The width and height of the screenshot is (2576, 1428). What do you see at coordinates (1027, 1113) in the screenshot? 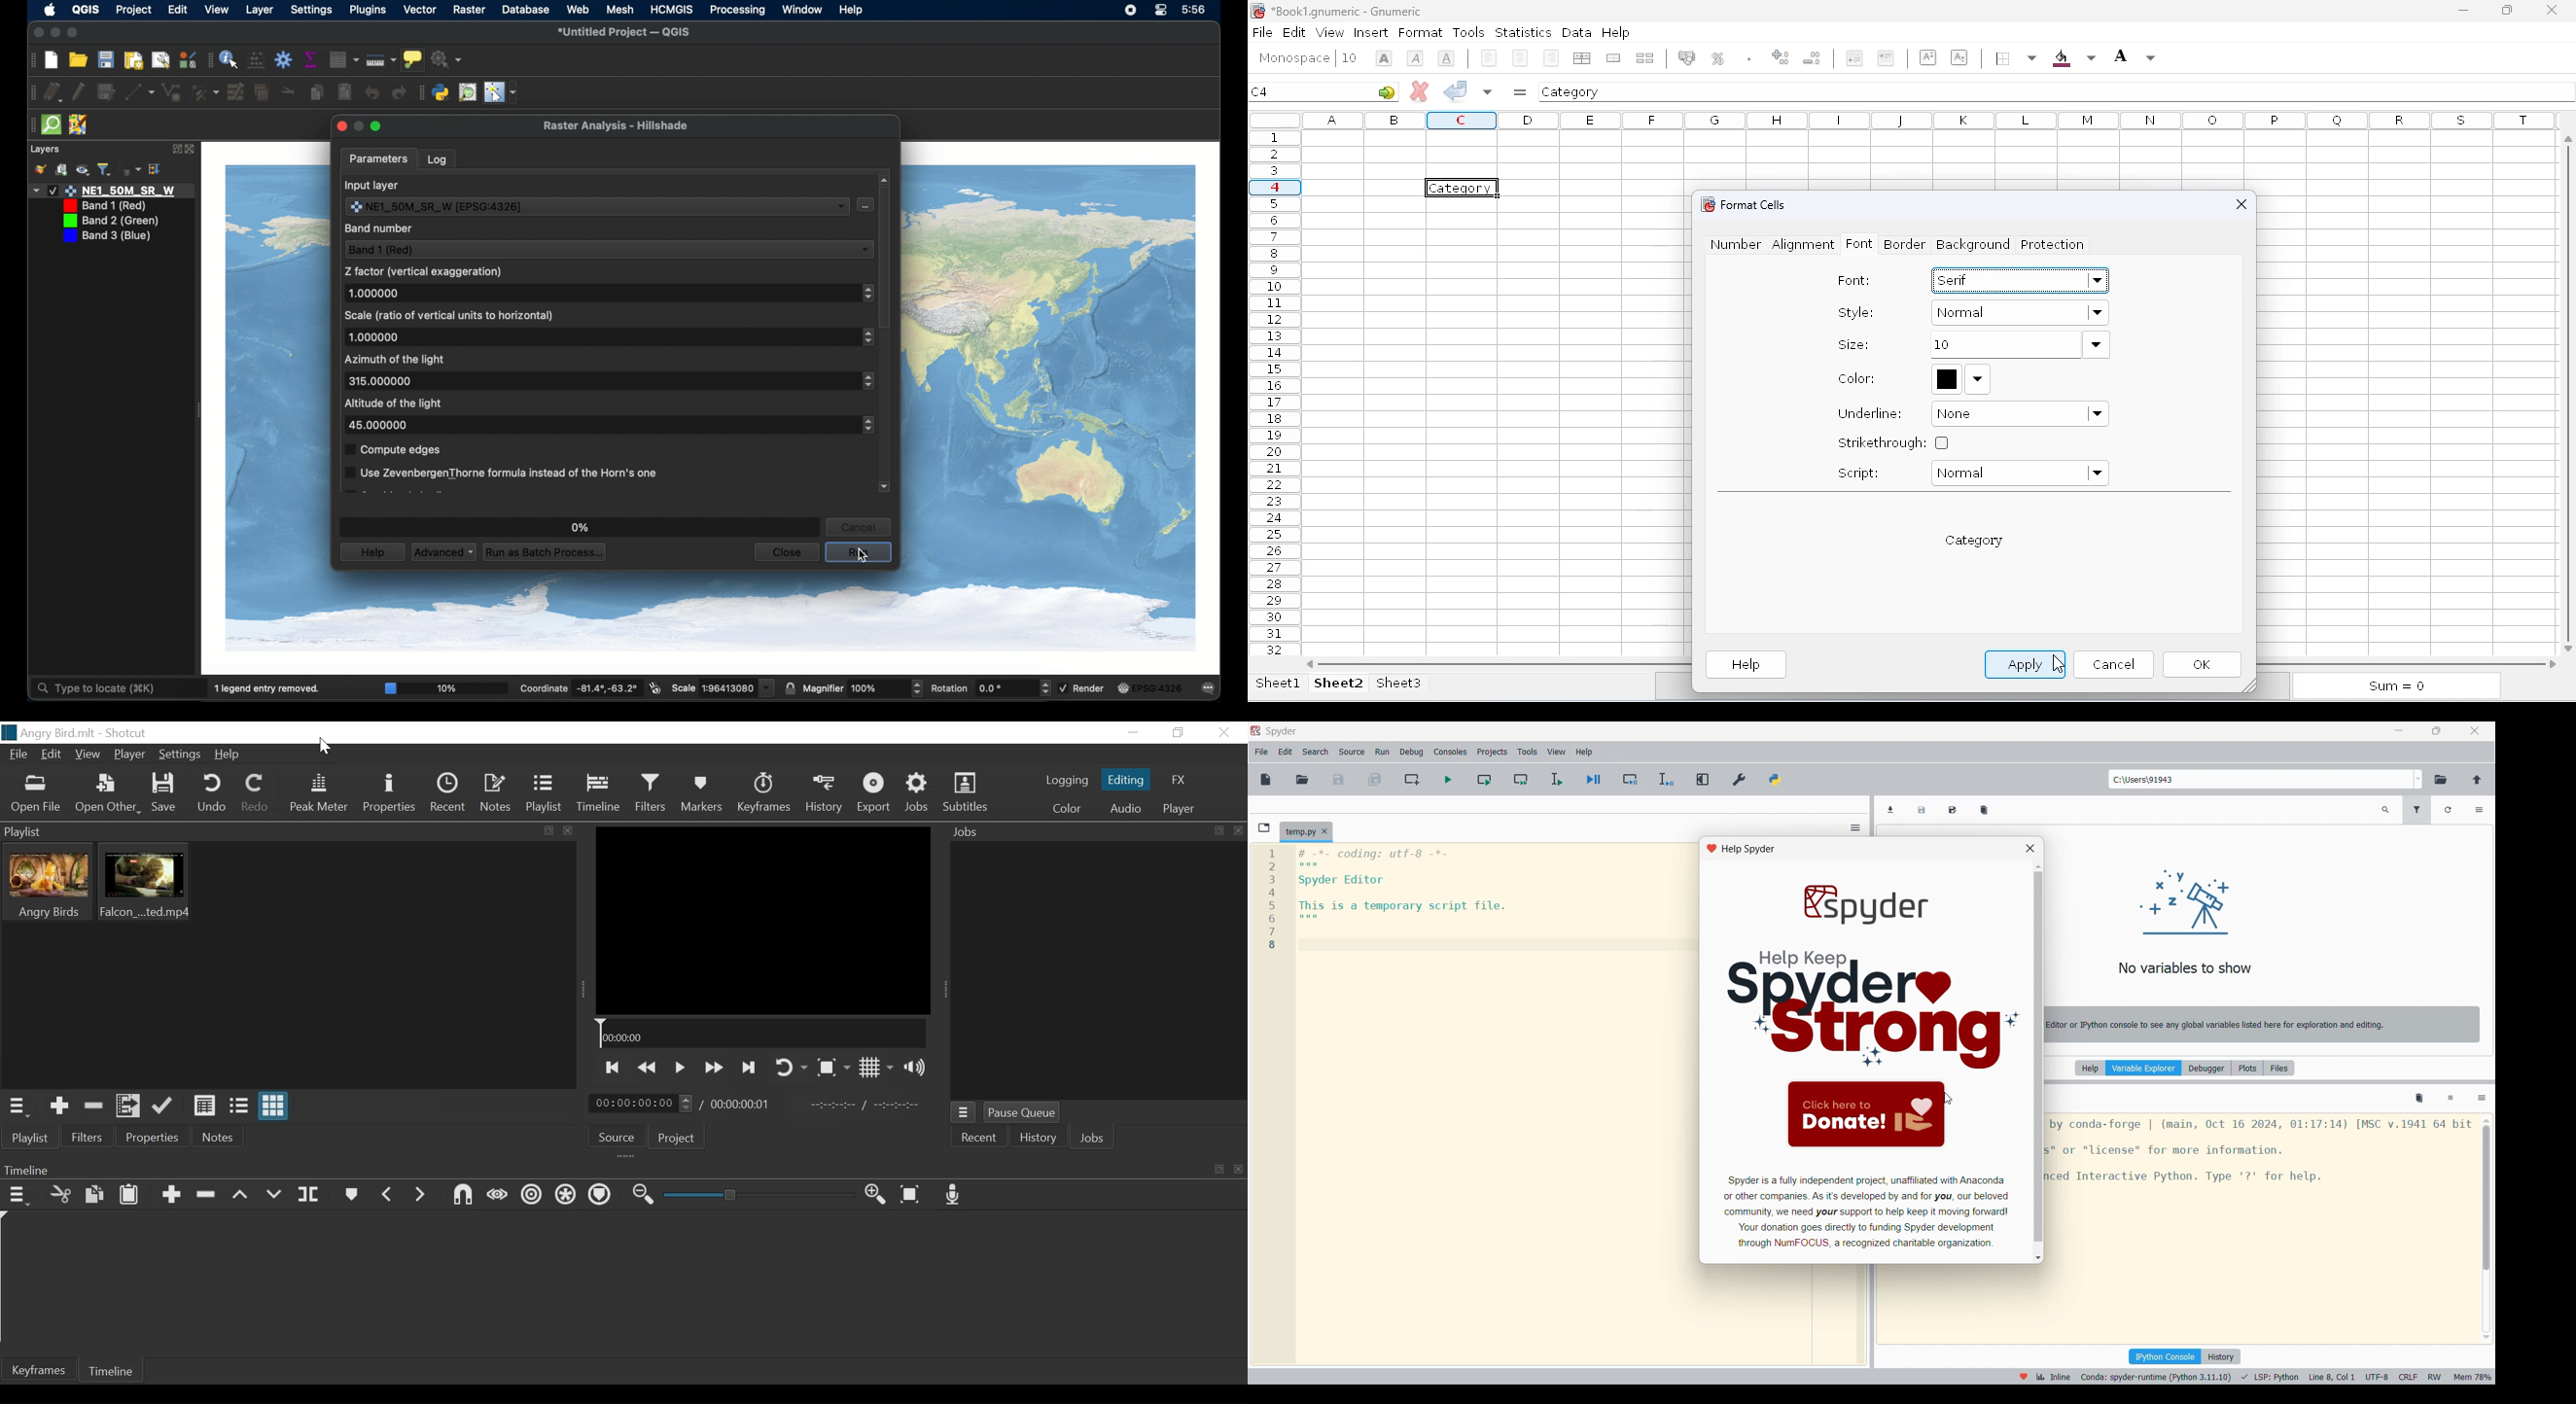
I see `Pause Queue` at bounding box center [1027, 1113].